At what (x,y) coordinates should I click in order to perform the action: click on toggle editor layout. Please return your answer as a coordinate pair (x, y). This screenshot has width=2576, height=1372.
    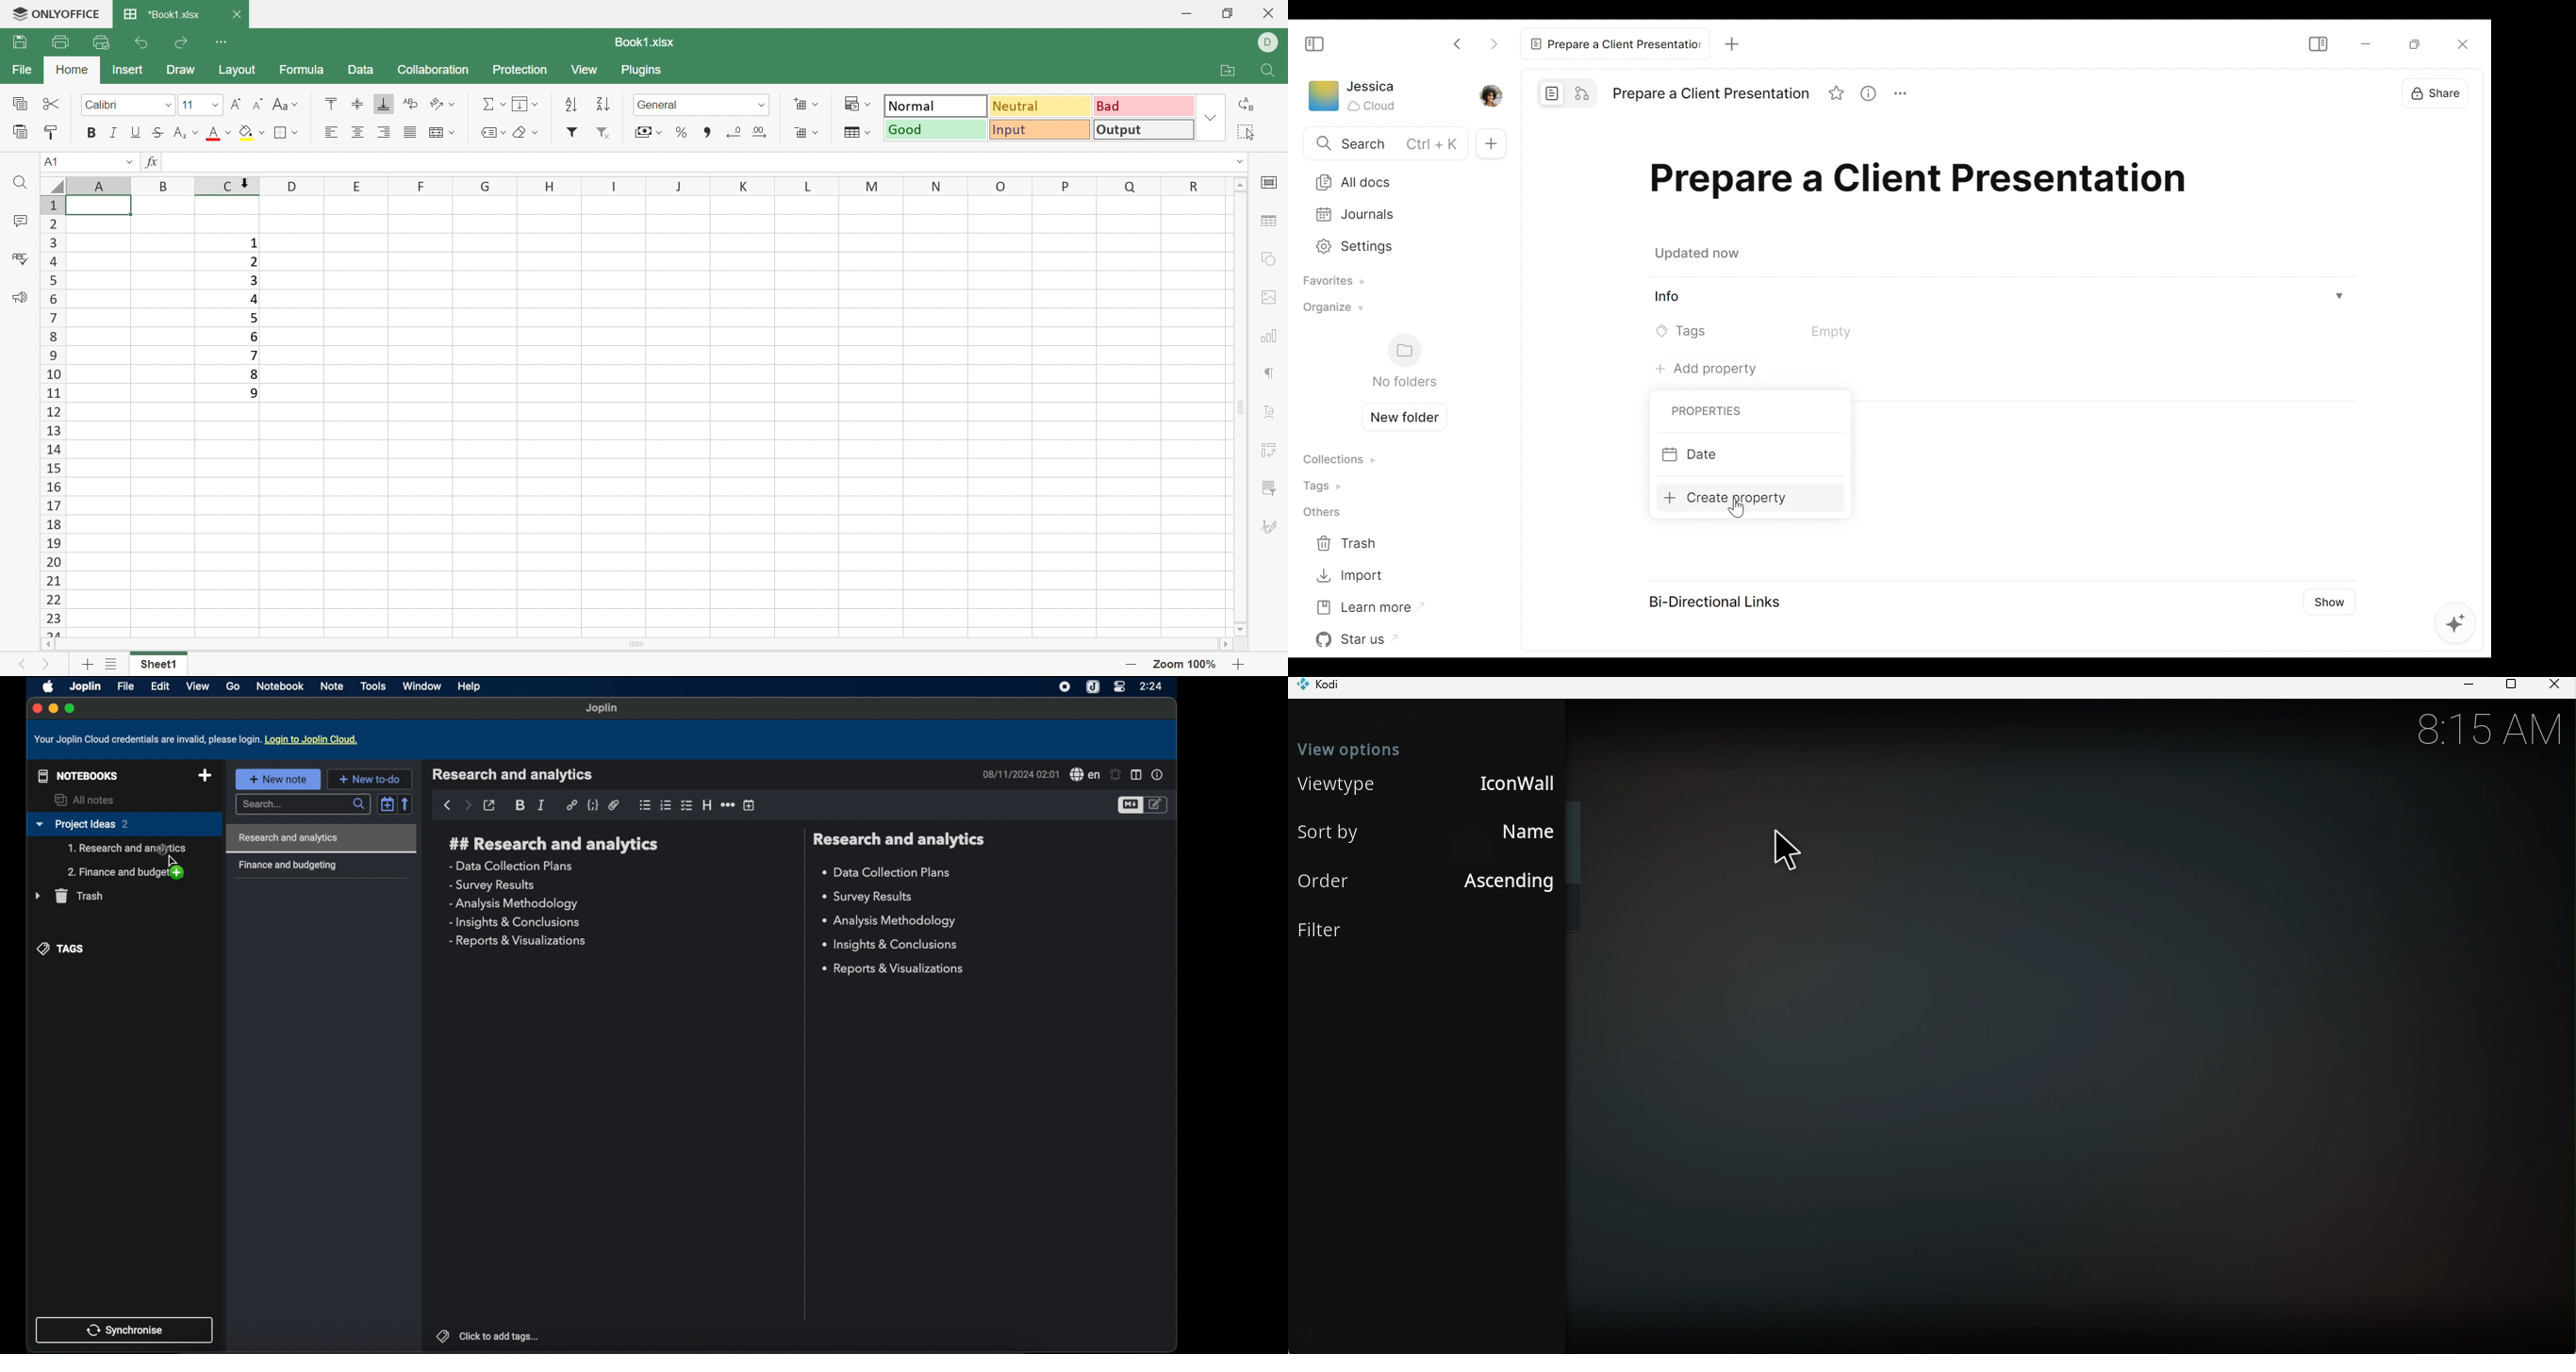
    Looking at the image, I should click on (1136, 775).